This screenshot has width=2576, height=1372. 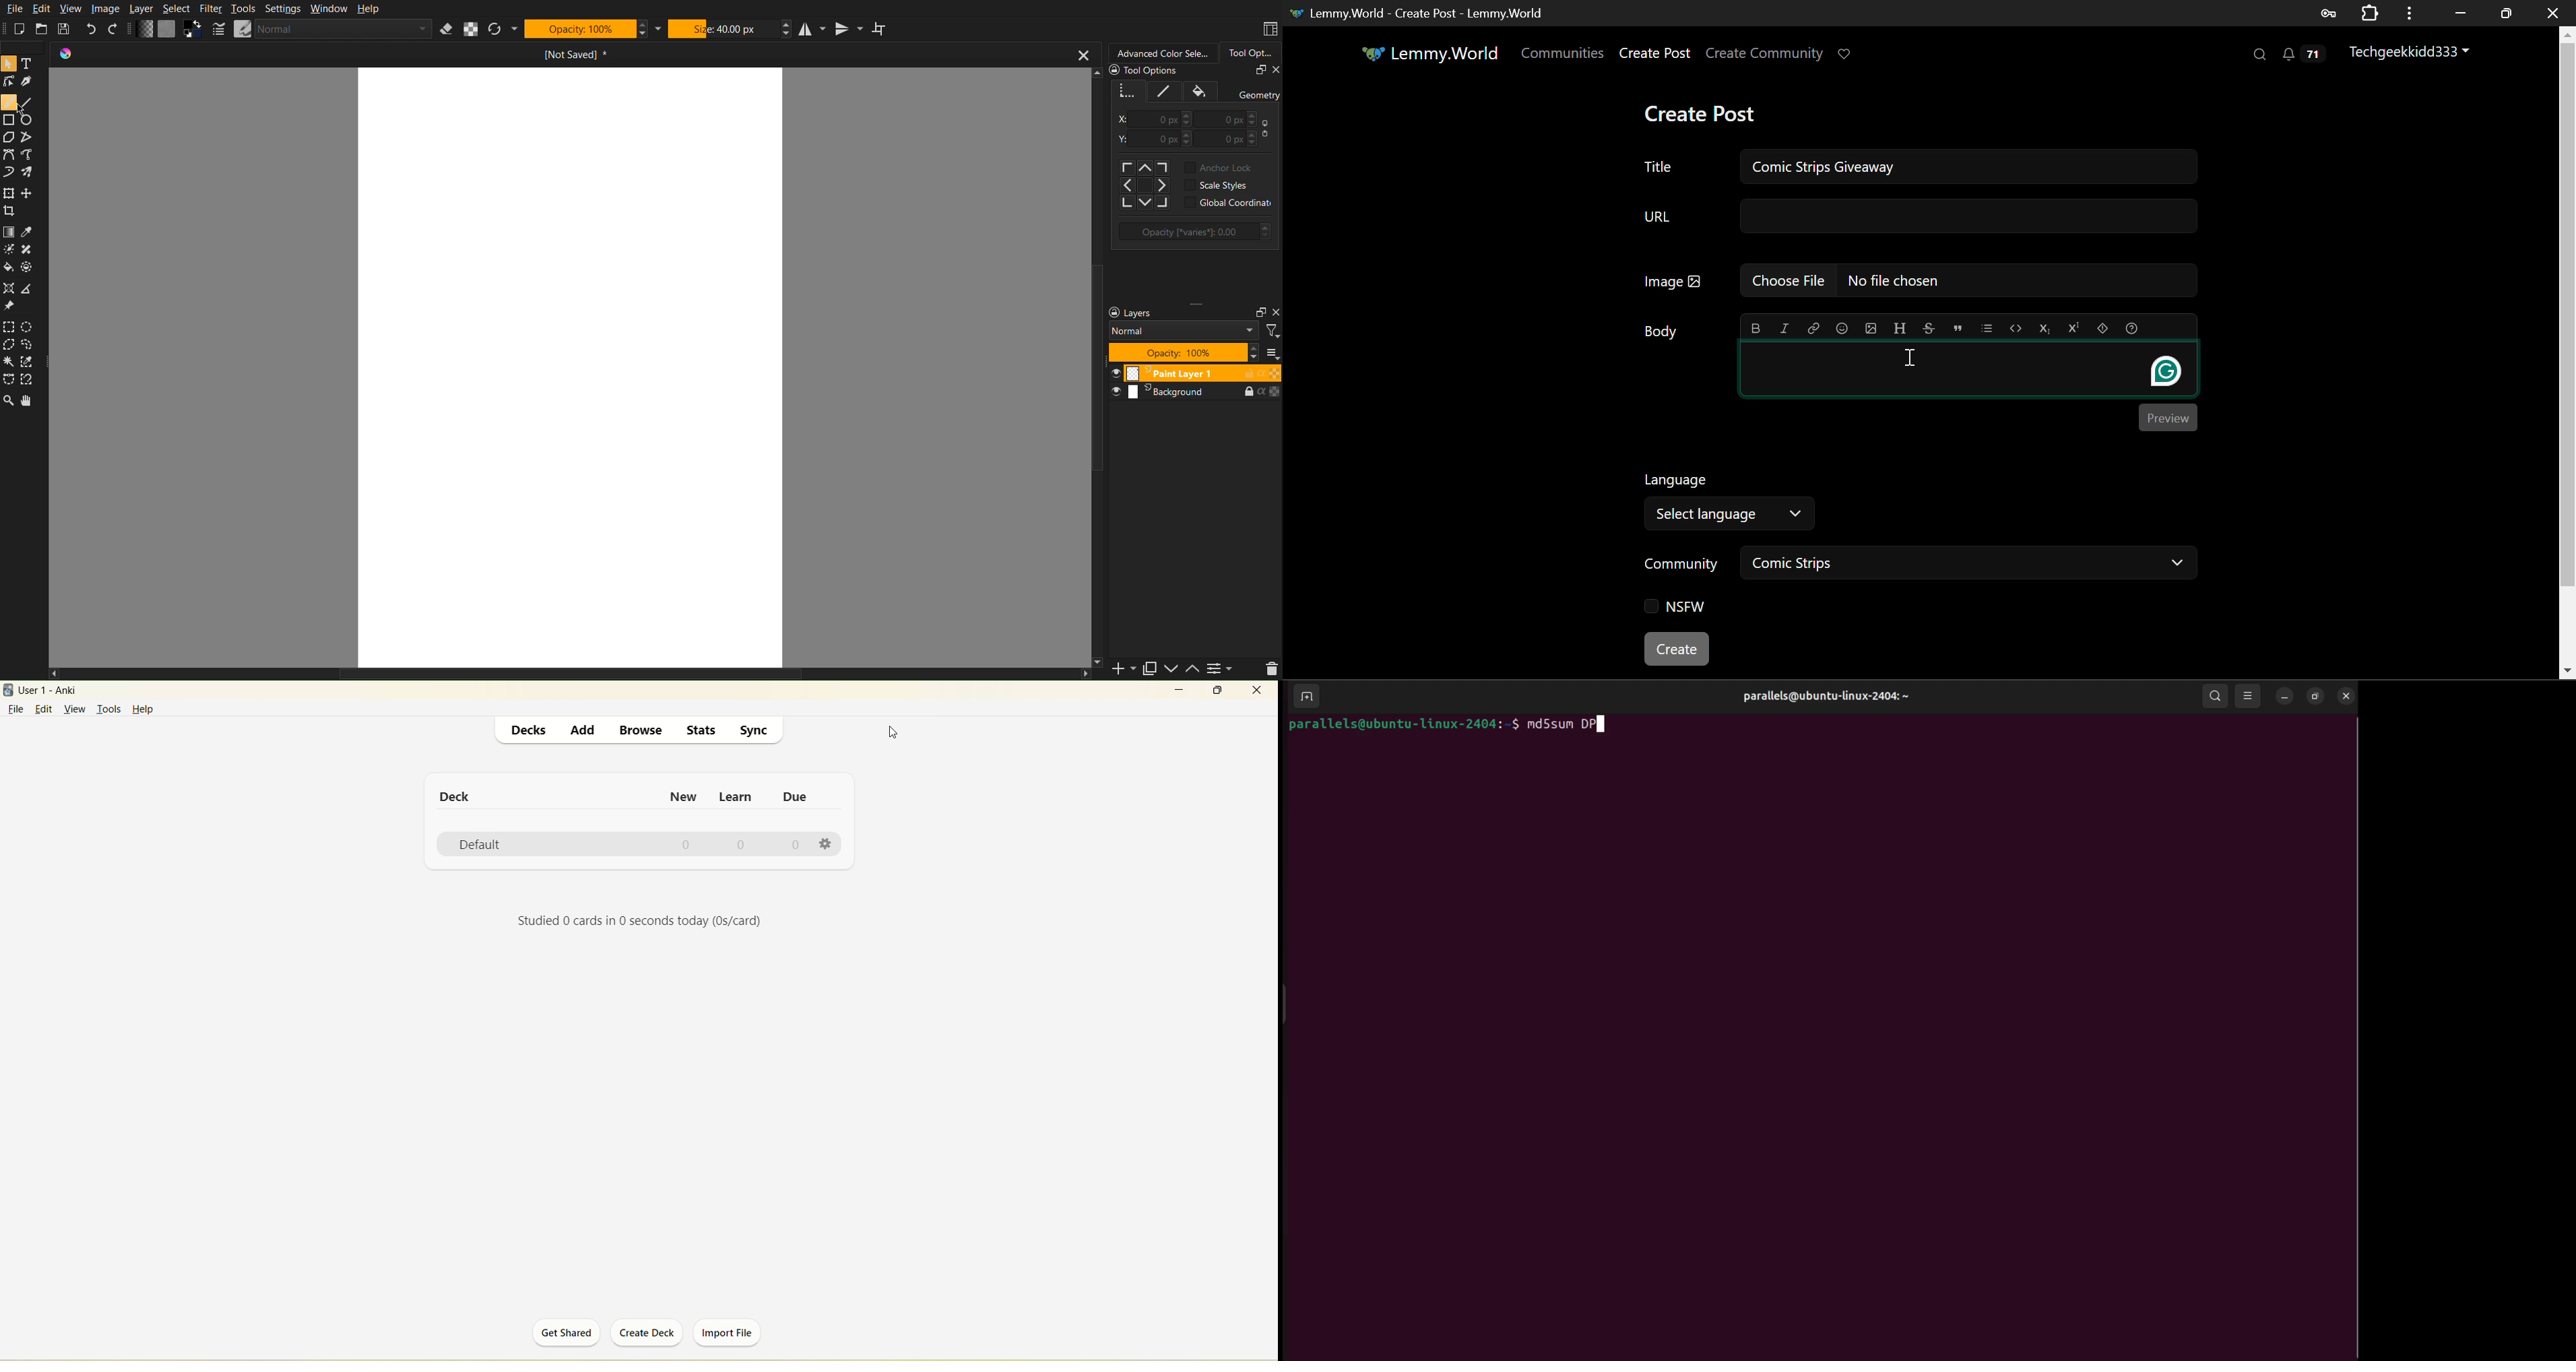 What do you see at coordinates (17, 709) in the screenshot?
I see `file` at bounding box center [17, 709].